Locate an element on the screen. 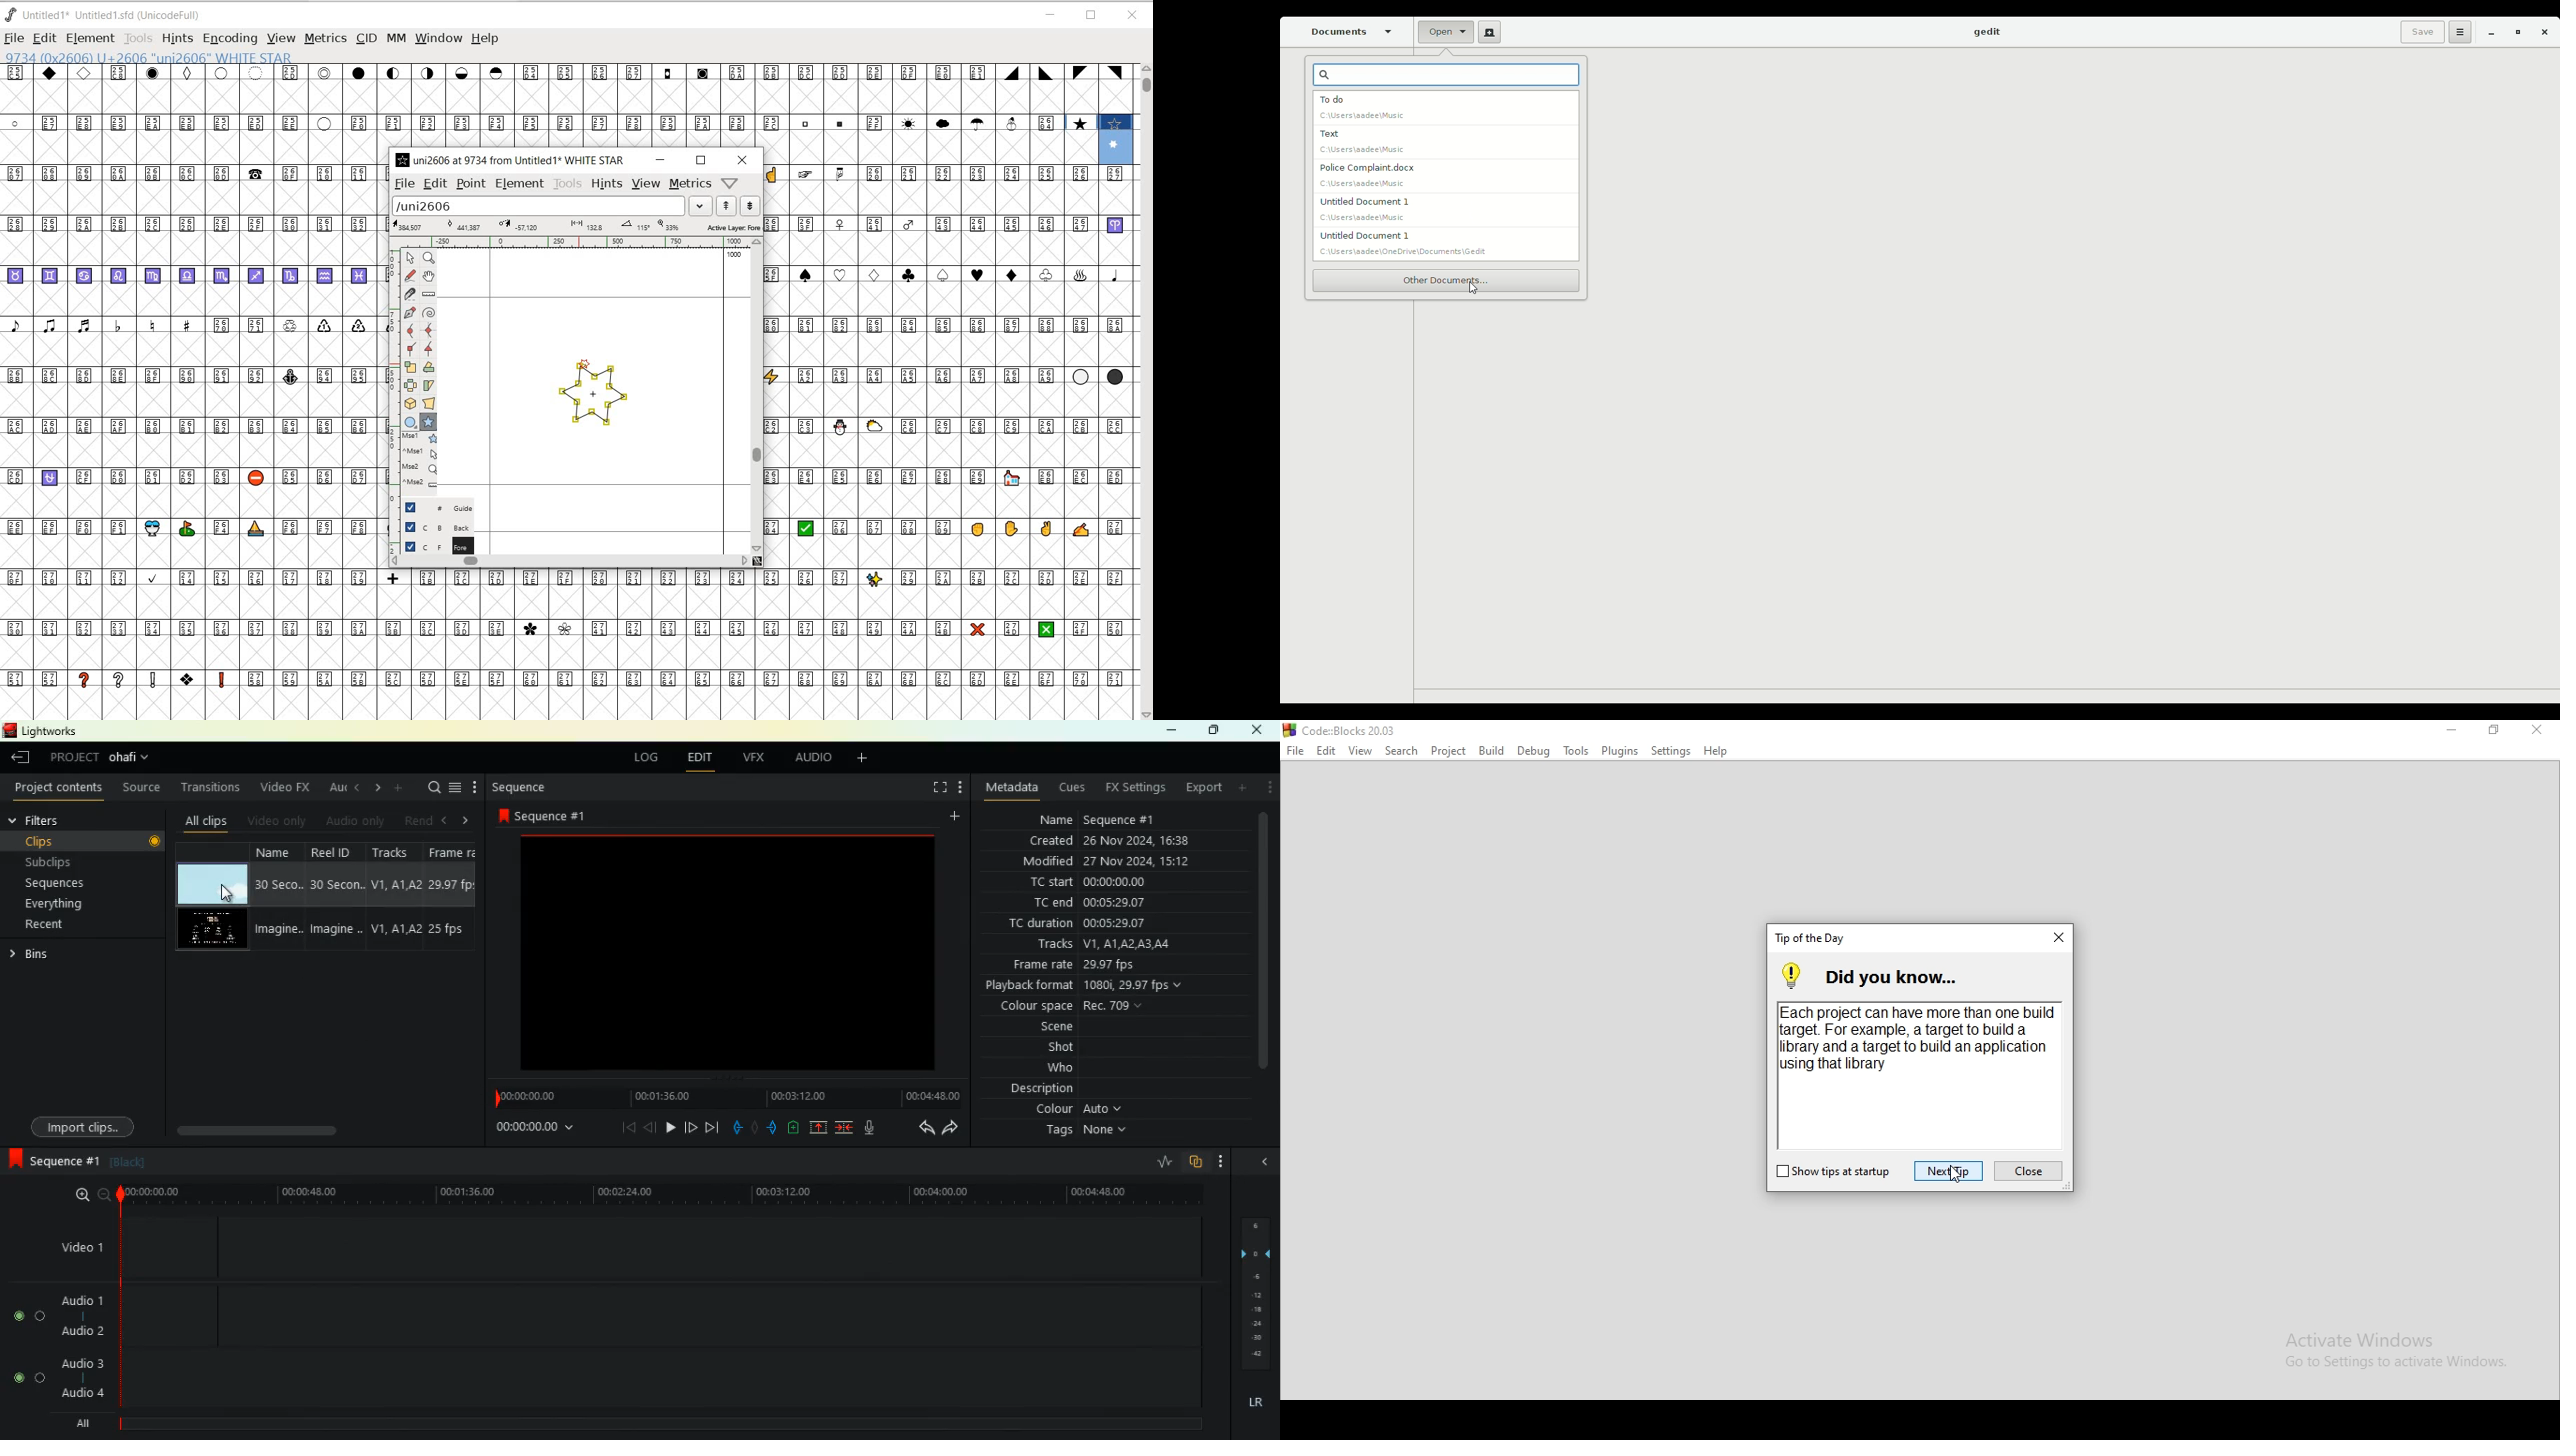 The width and height of the screenshot is (2576, 1456). on is located at coordinates (22, 1315).